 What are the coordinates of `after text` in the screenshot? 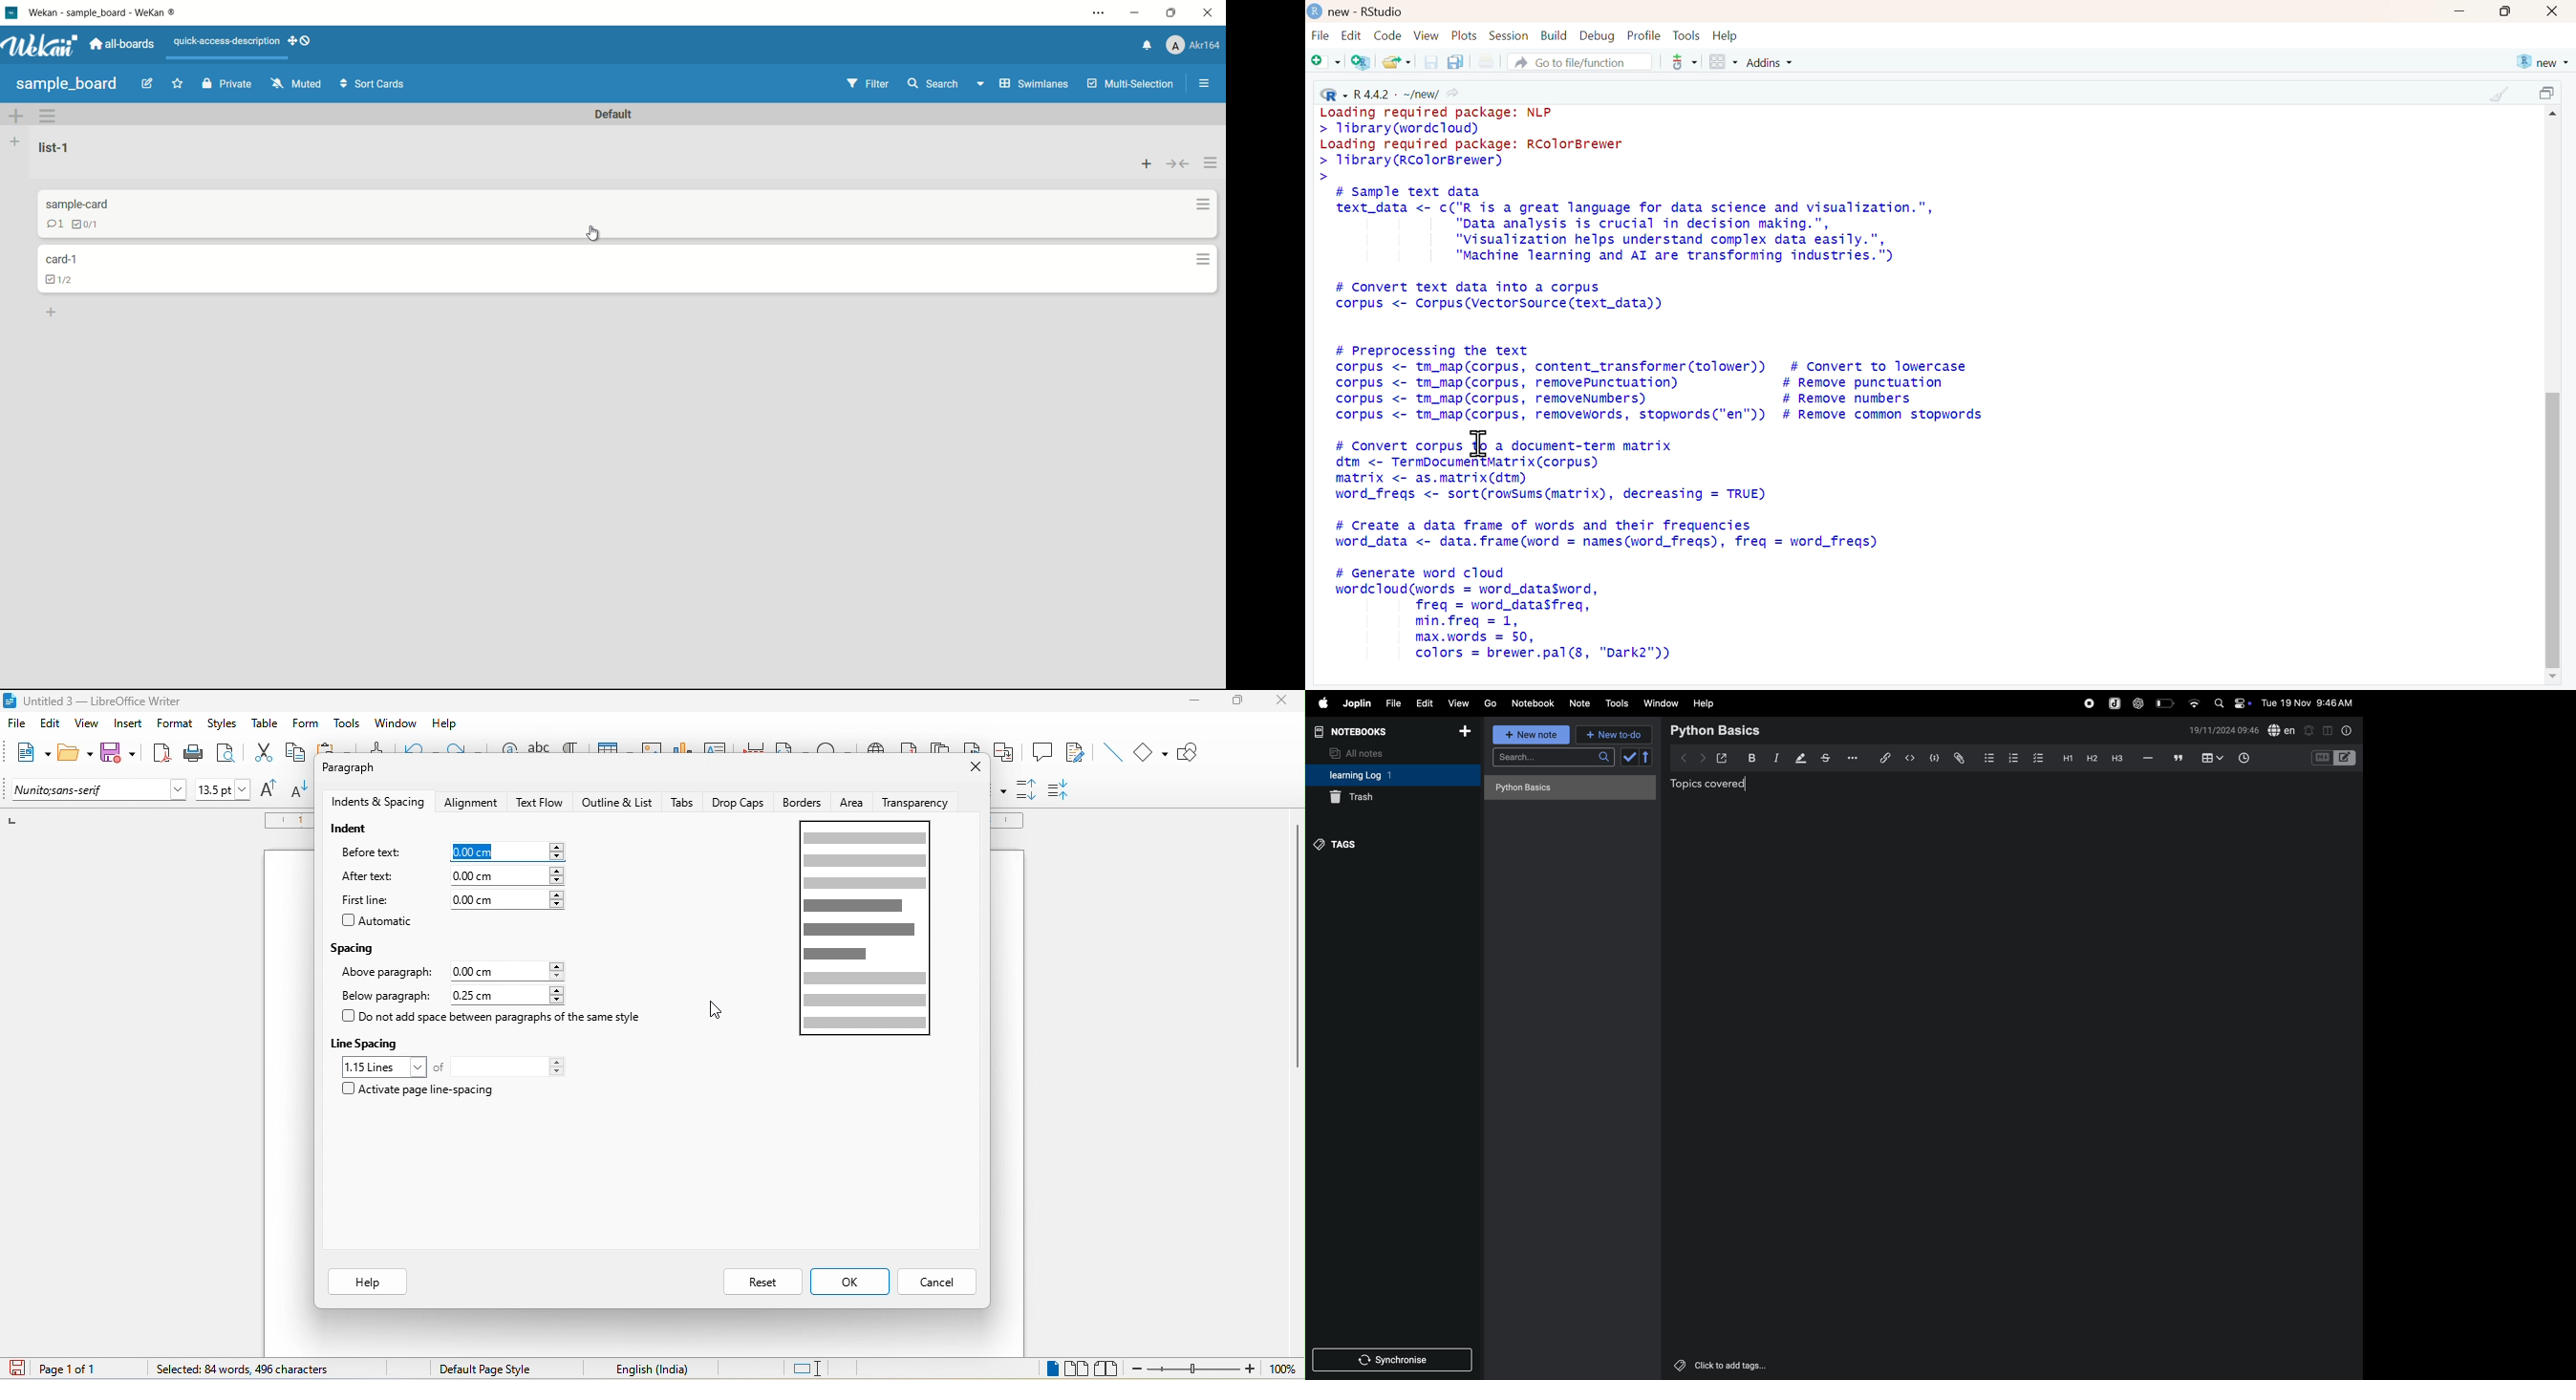 It's located at (367, 875).